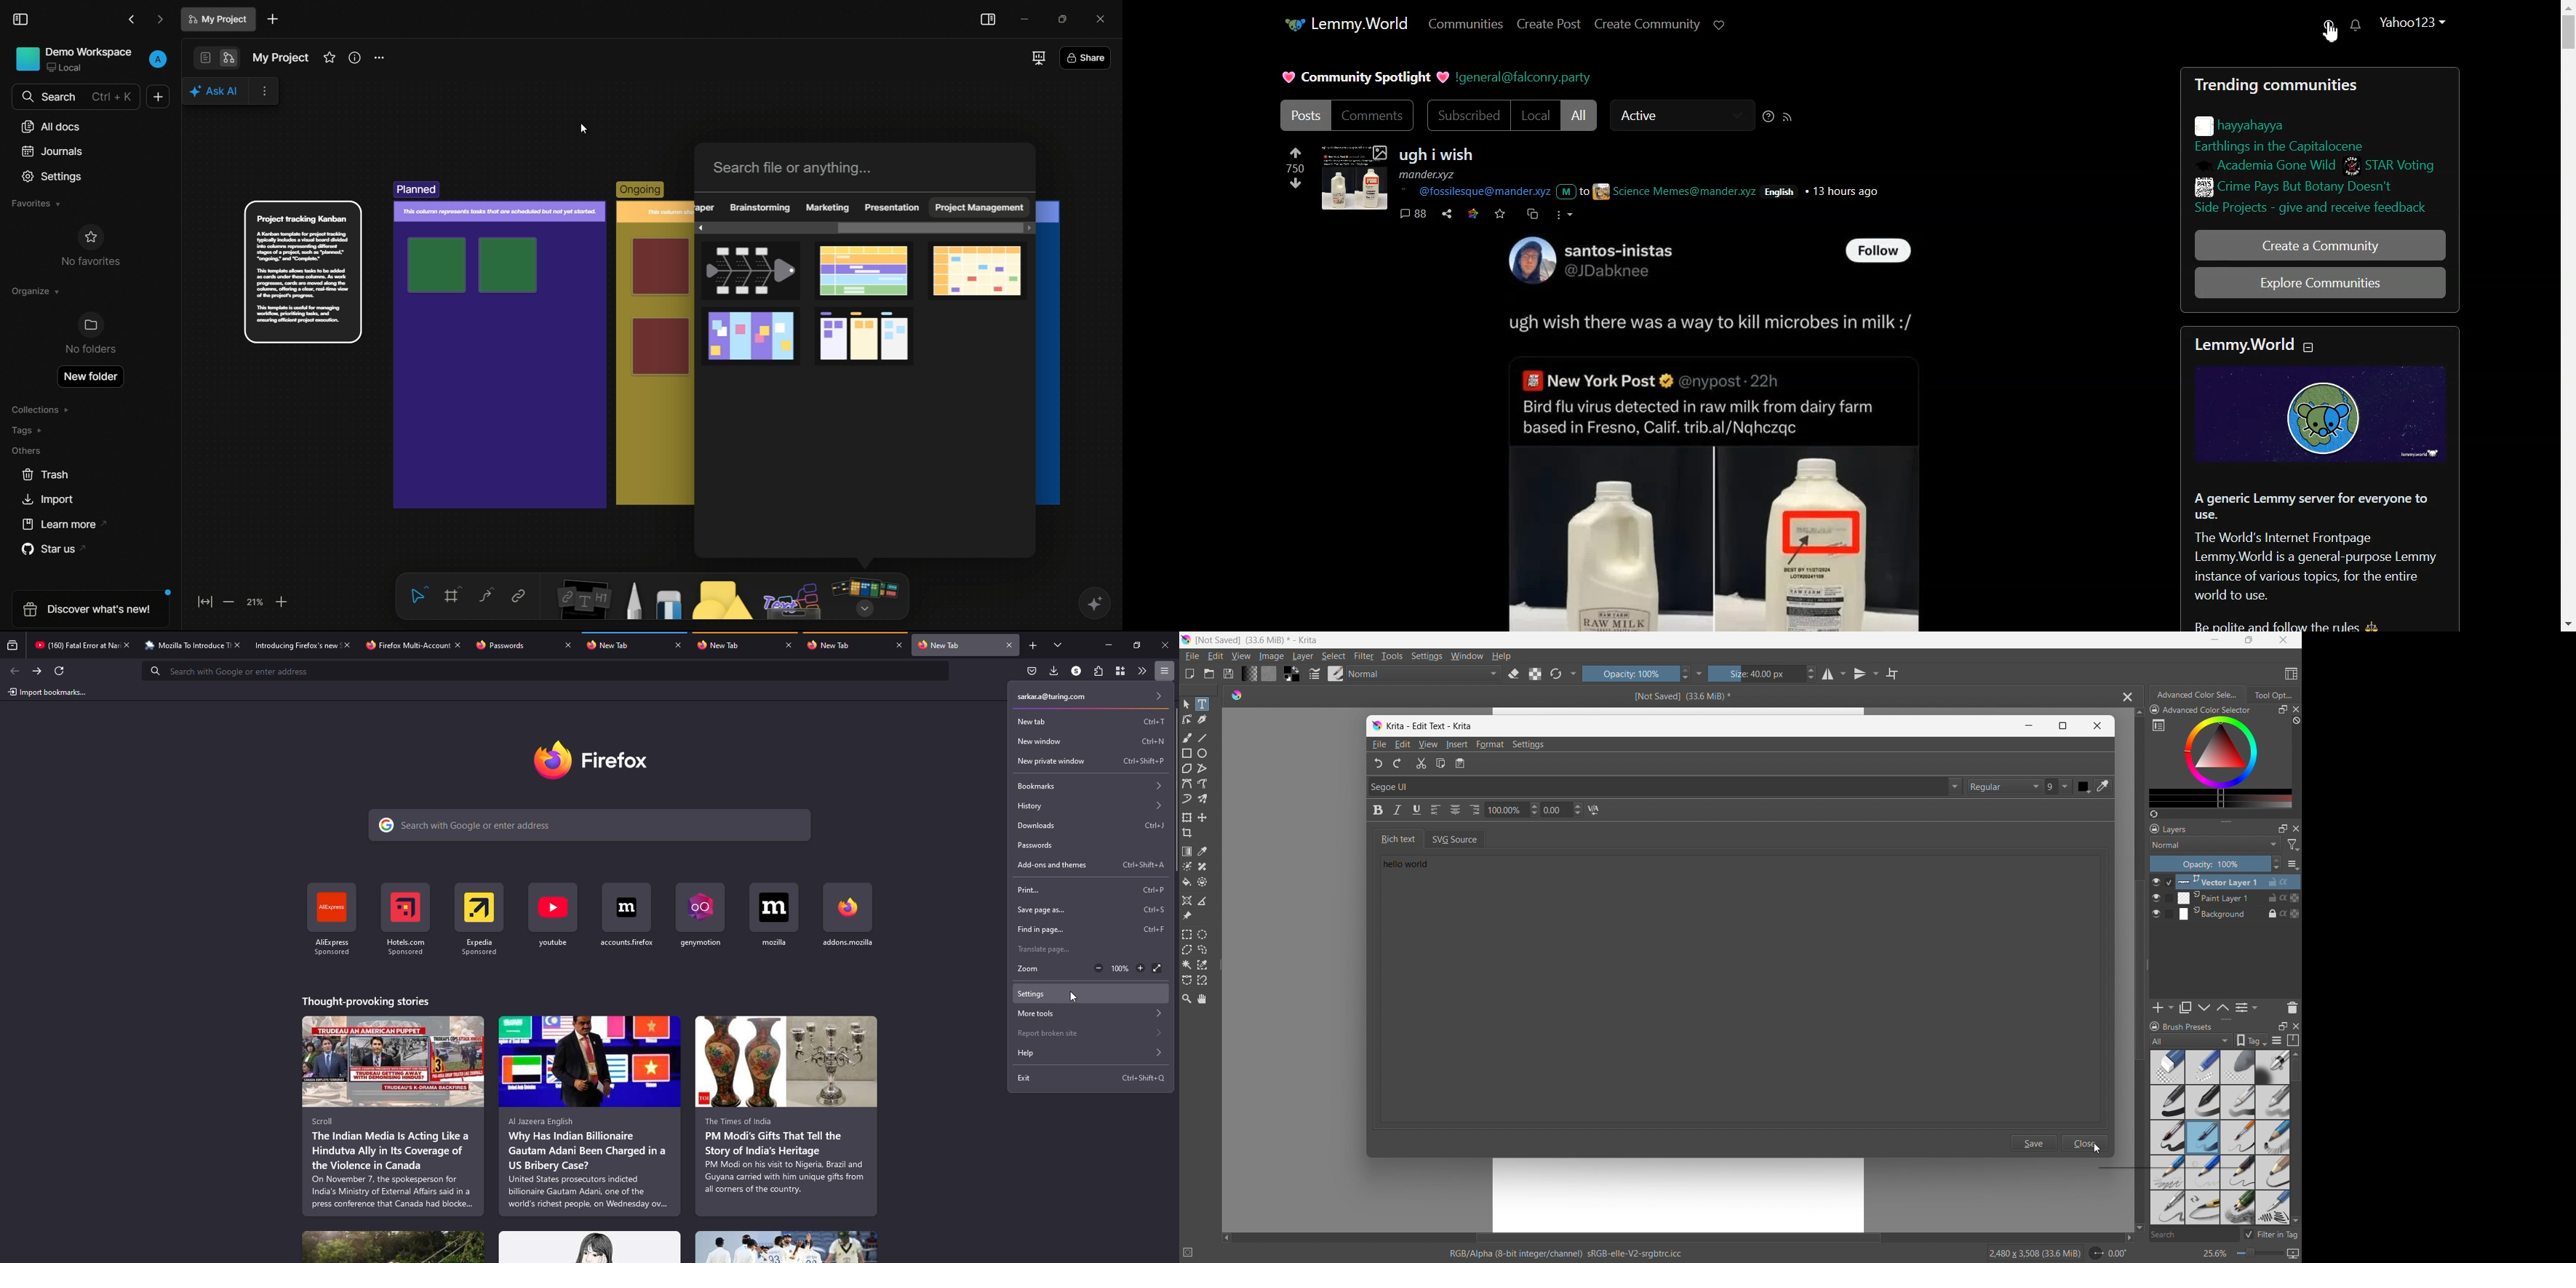  I want to click on light nib pencil, so click(2203, 1172).